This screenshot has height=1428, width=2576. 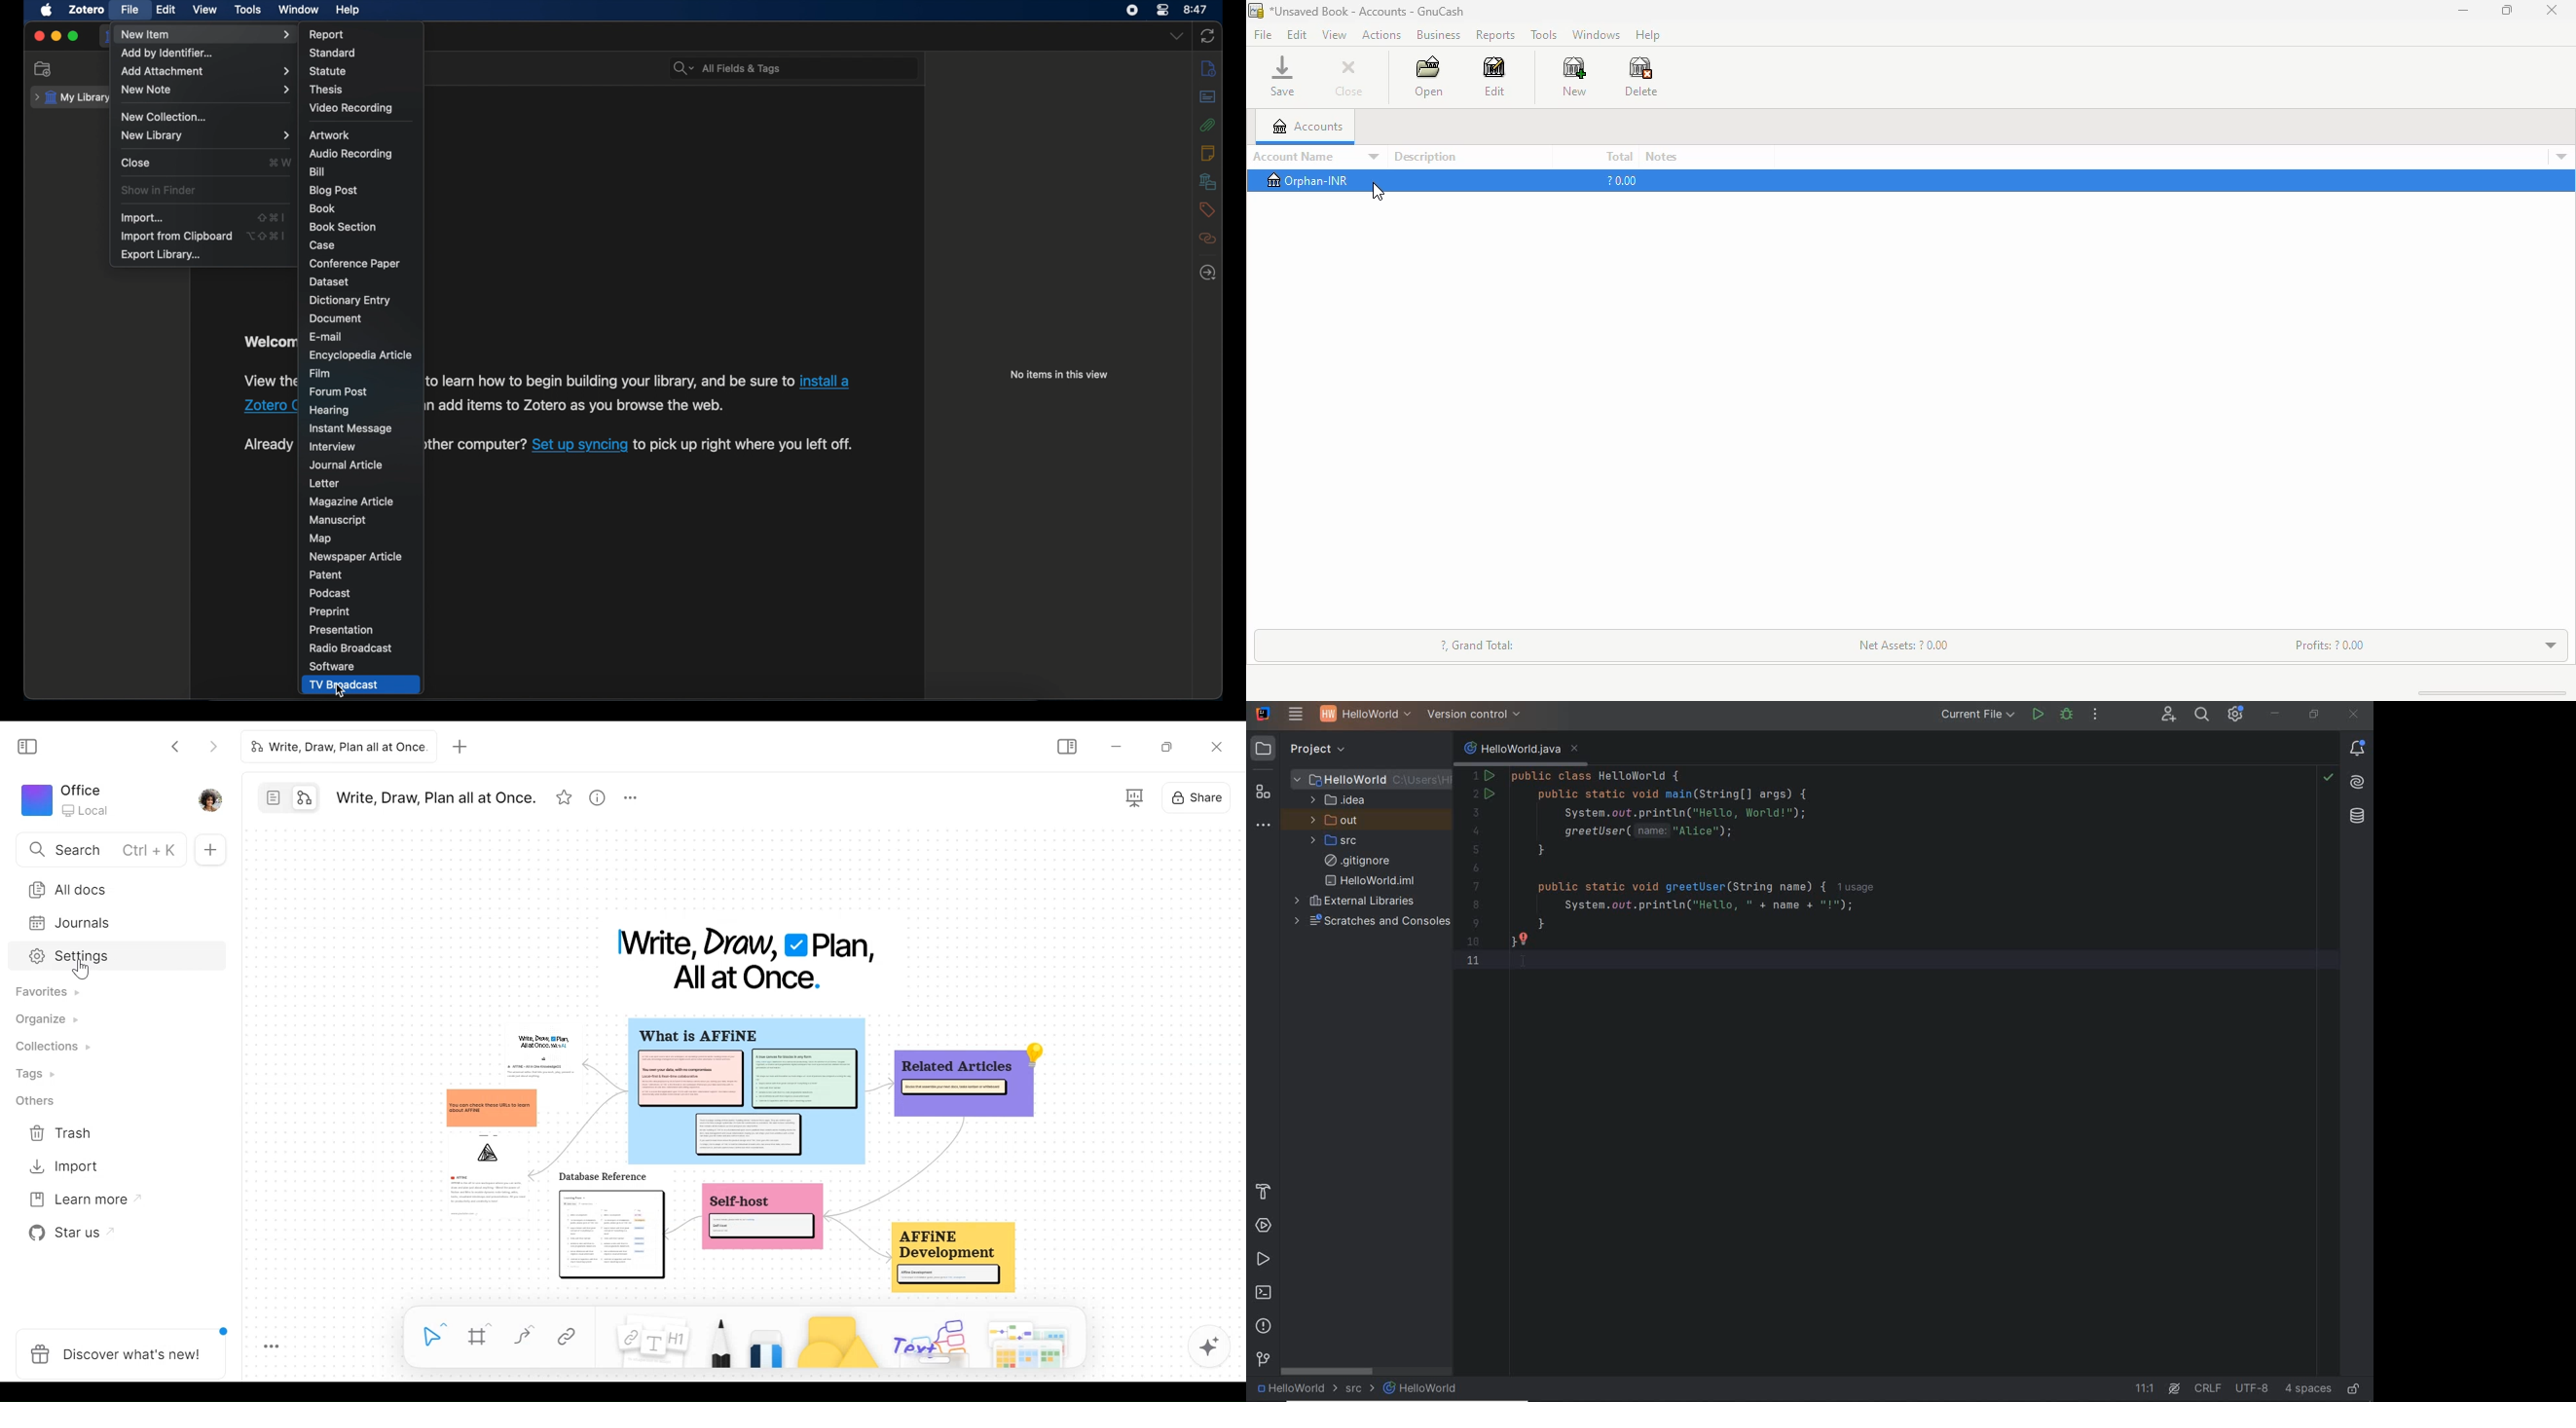 What do you see at coordinates (1650, 35) in the screenshot?
I see `help` at bounding box center [1650, 35].